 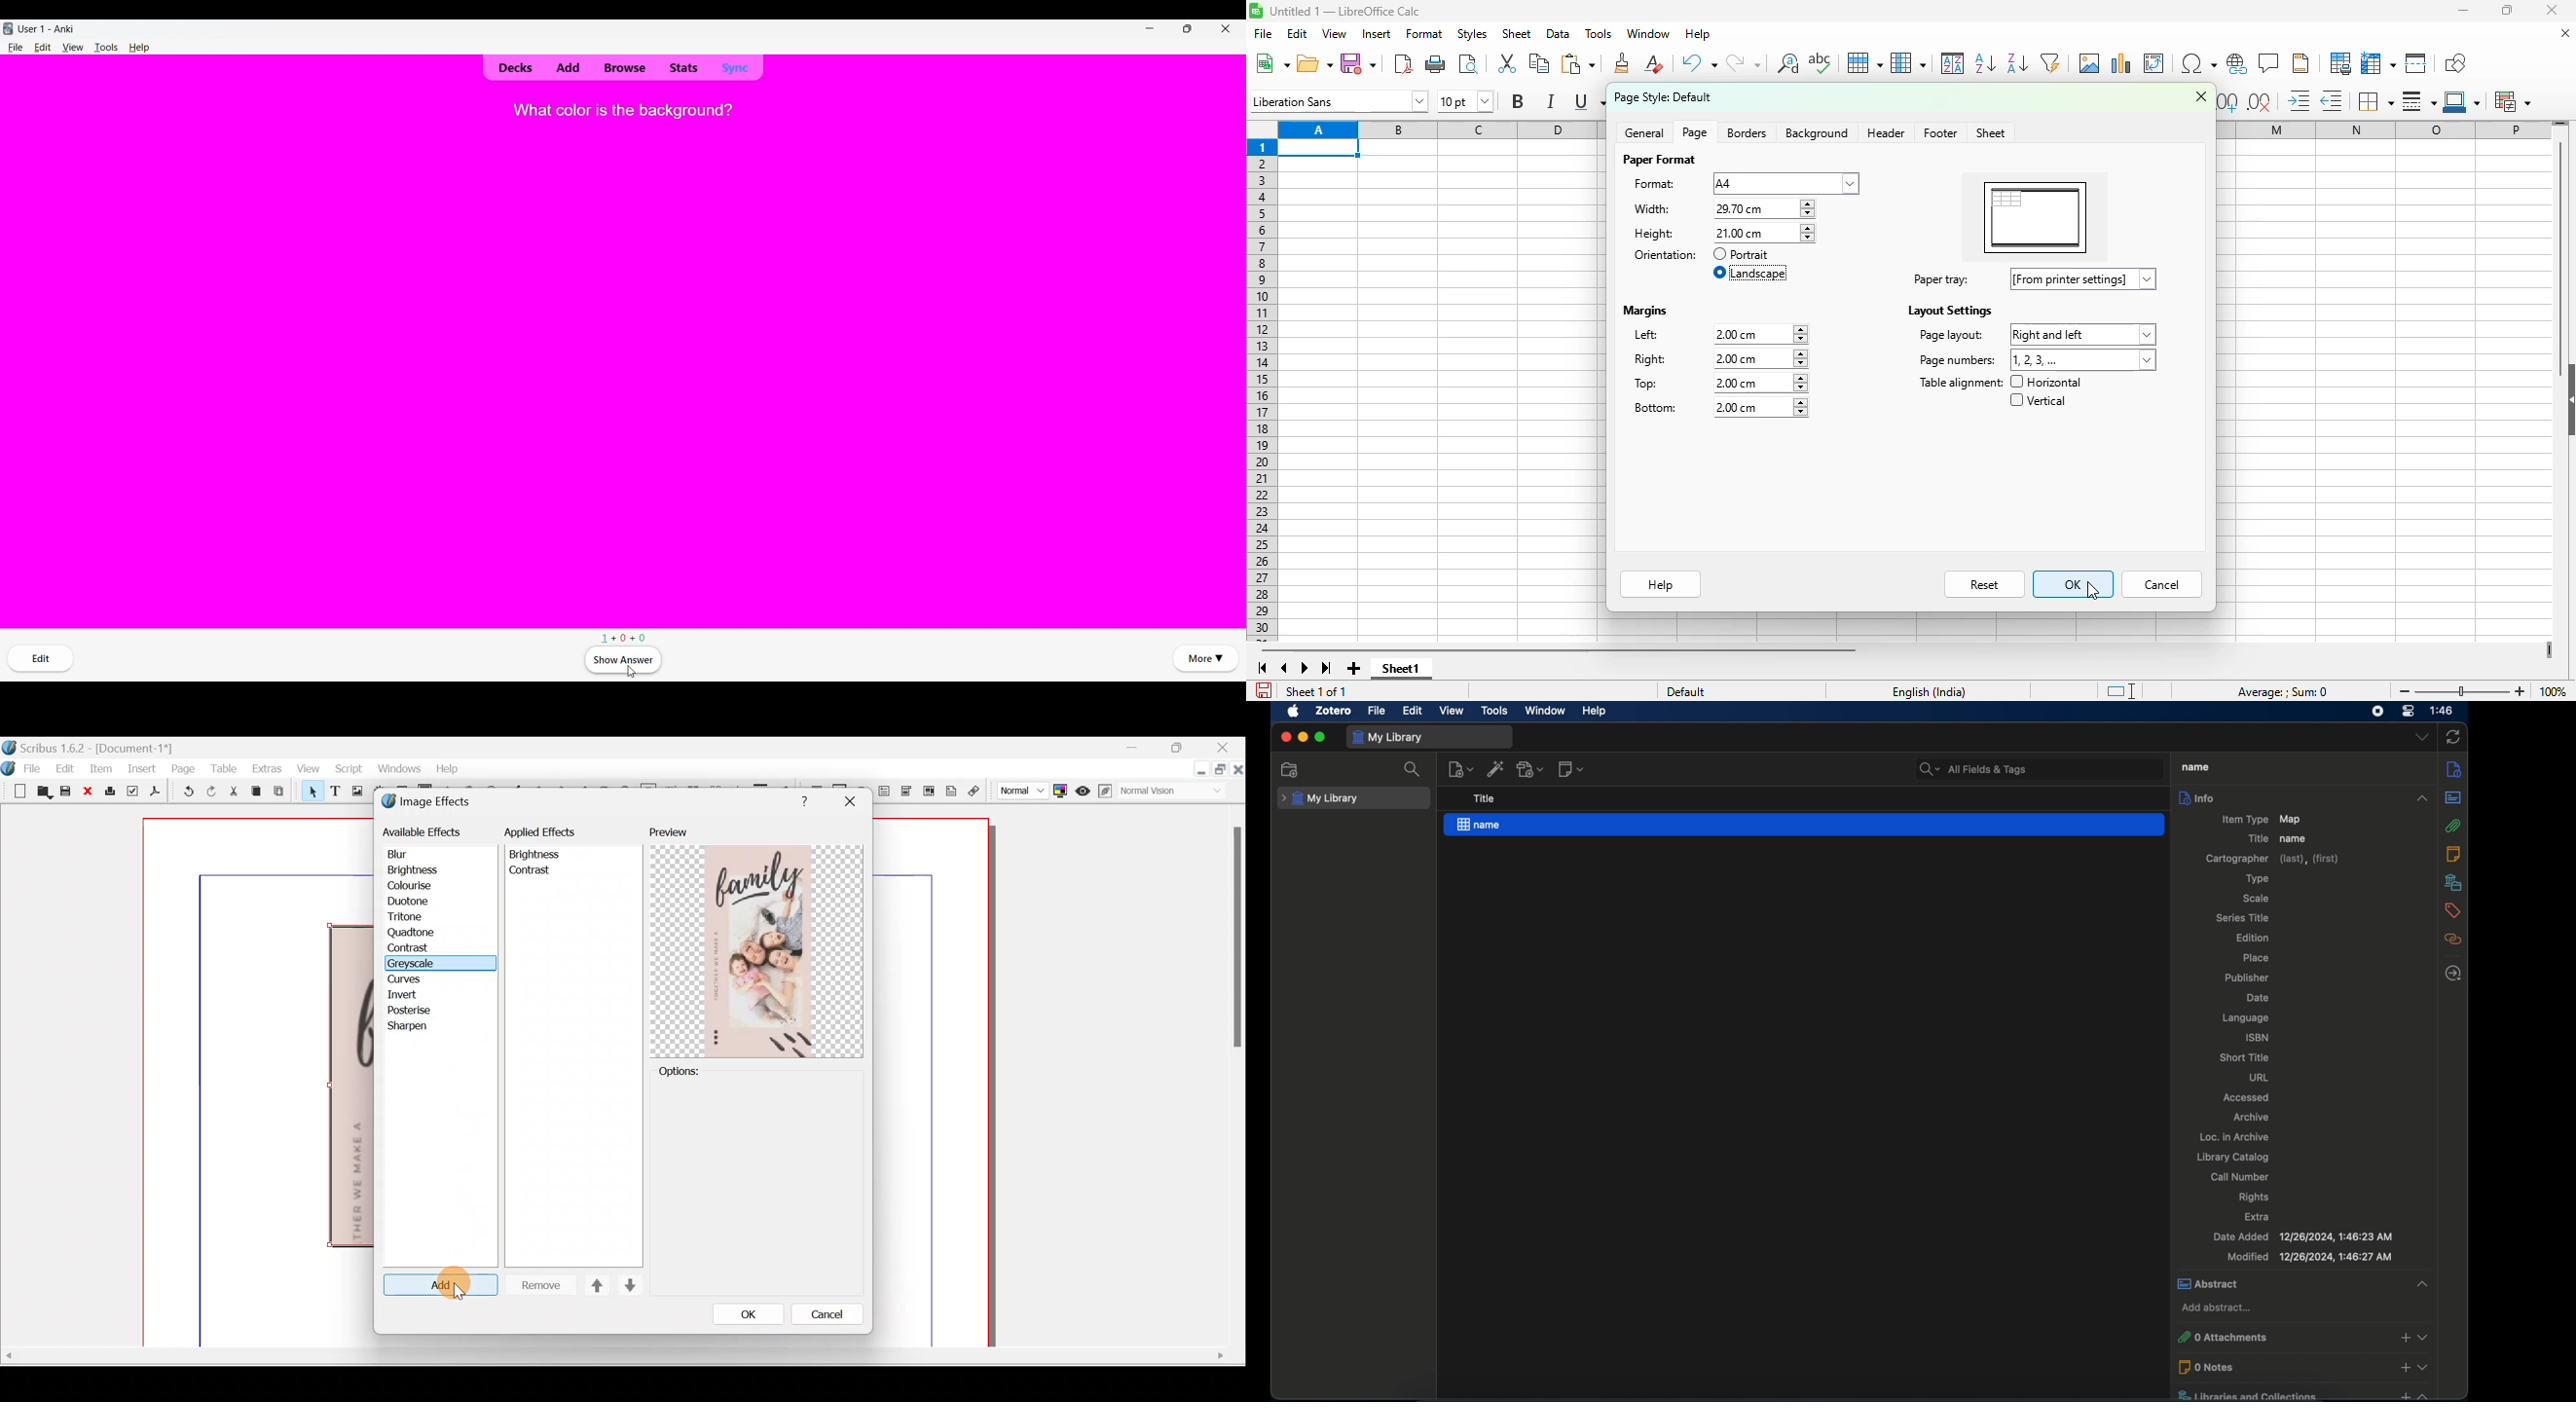 What do you see at coordinates (2283, 1283) in the screenshot?
I see `abstract` at bounding box center [2283, 1283].